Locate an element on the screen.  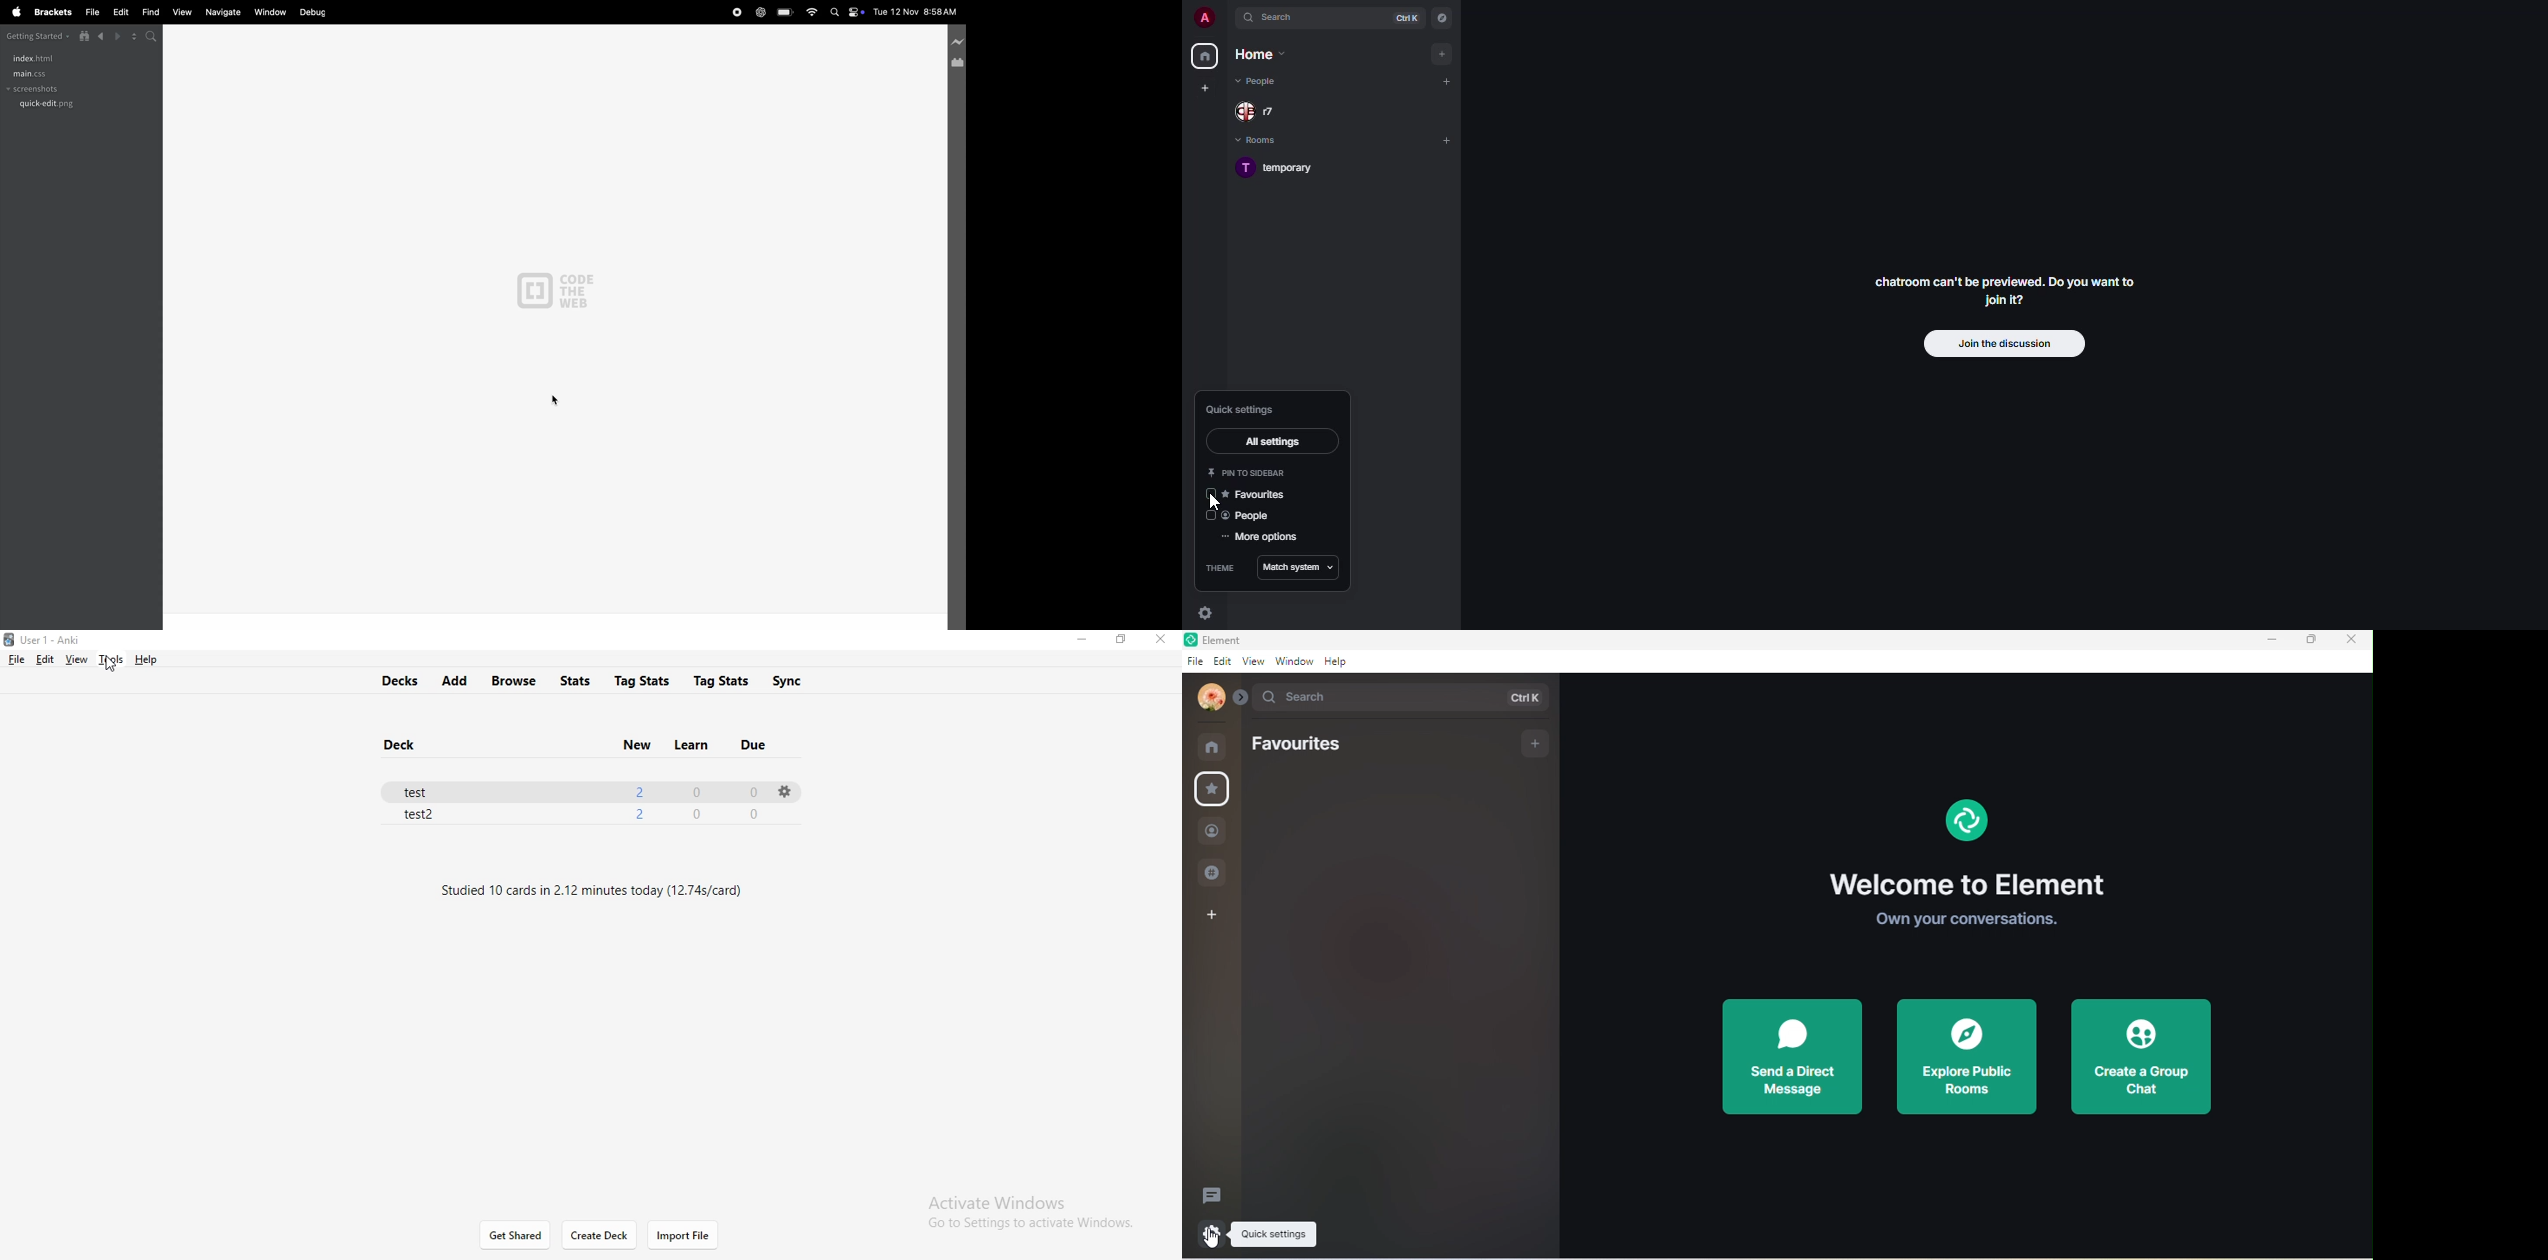
profile photo is located at coordinates (1213, 695).